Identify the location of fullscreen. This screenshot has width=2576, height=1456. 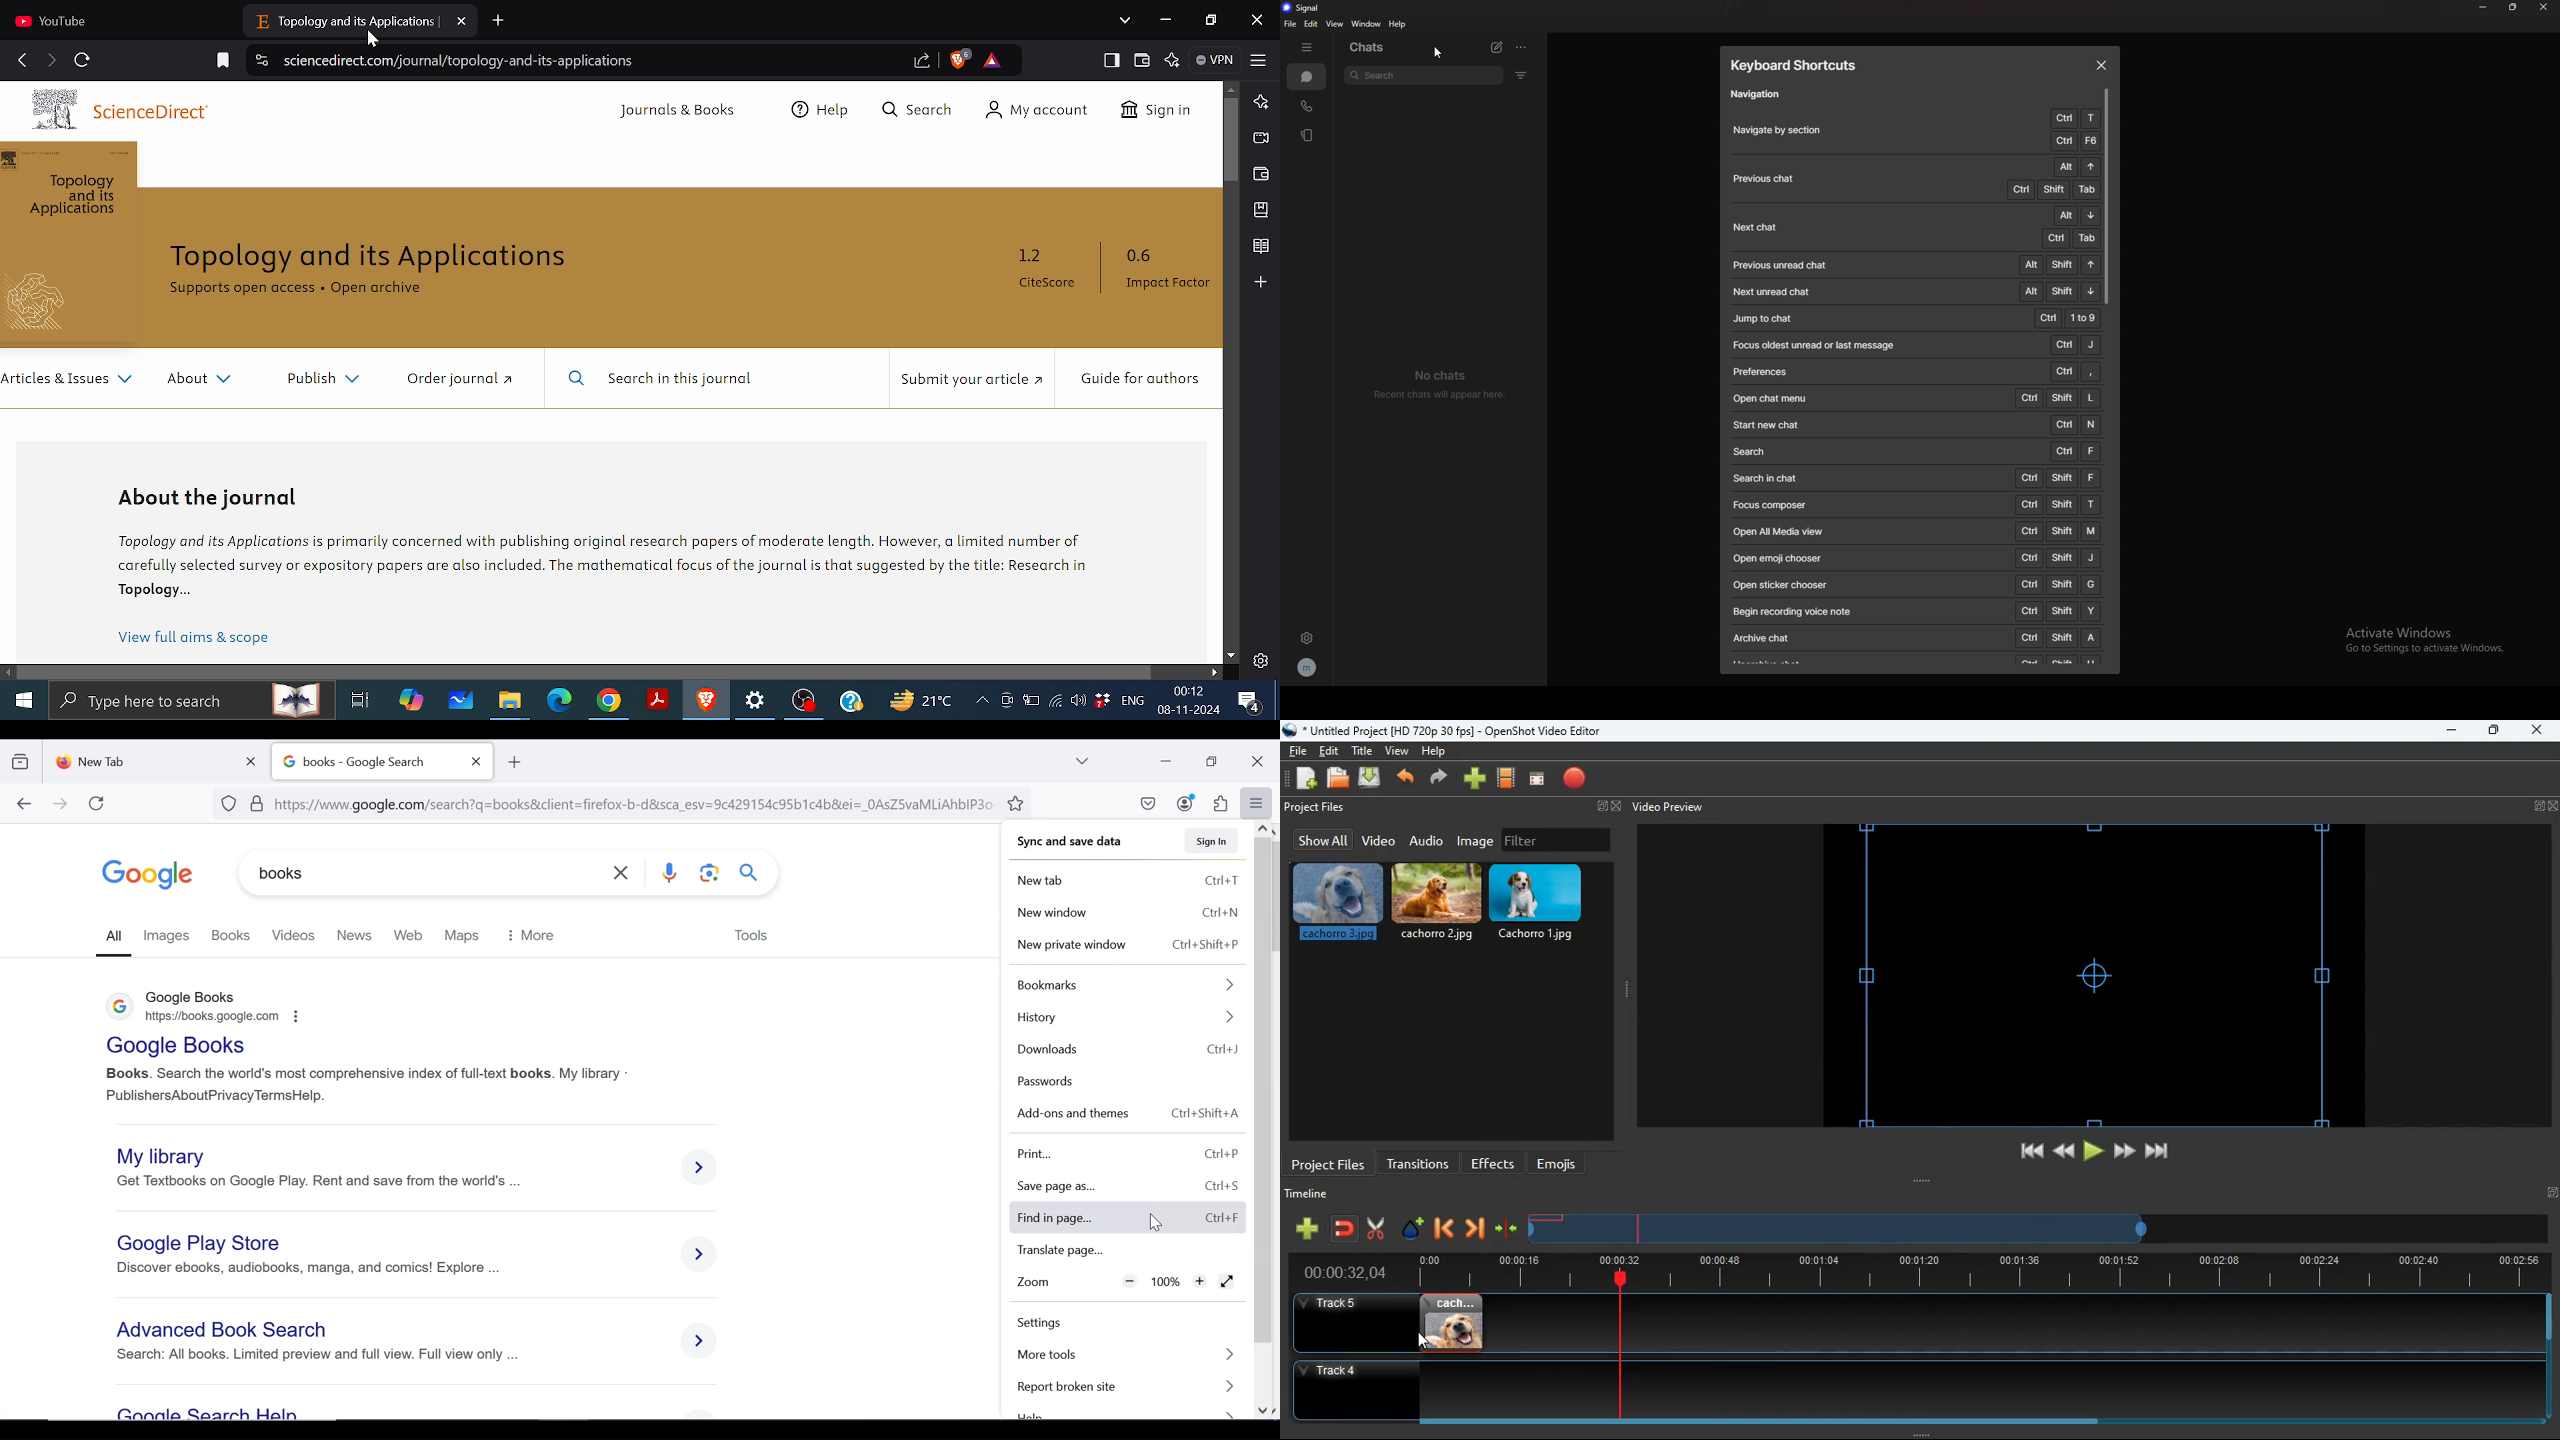
(1228, 1283).